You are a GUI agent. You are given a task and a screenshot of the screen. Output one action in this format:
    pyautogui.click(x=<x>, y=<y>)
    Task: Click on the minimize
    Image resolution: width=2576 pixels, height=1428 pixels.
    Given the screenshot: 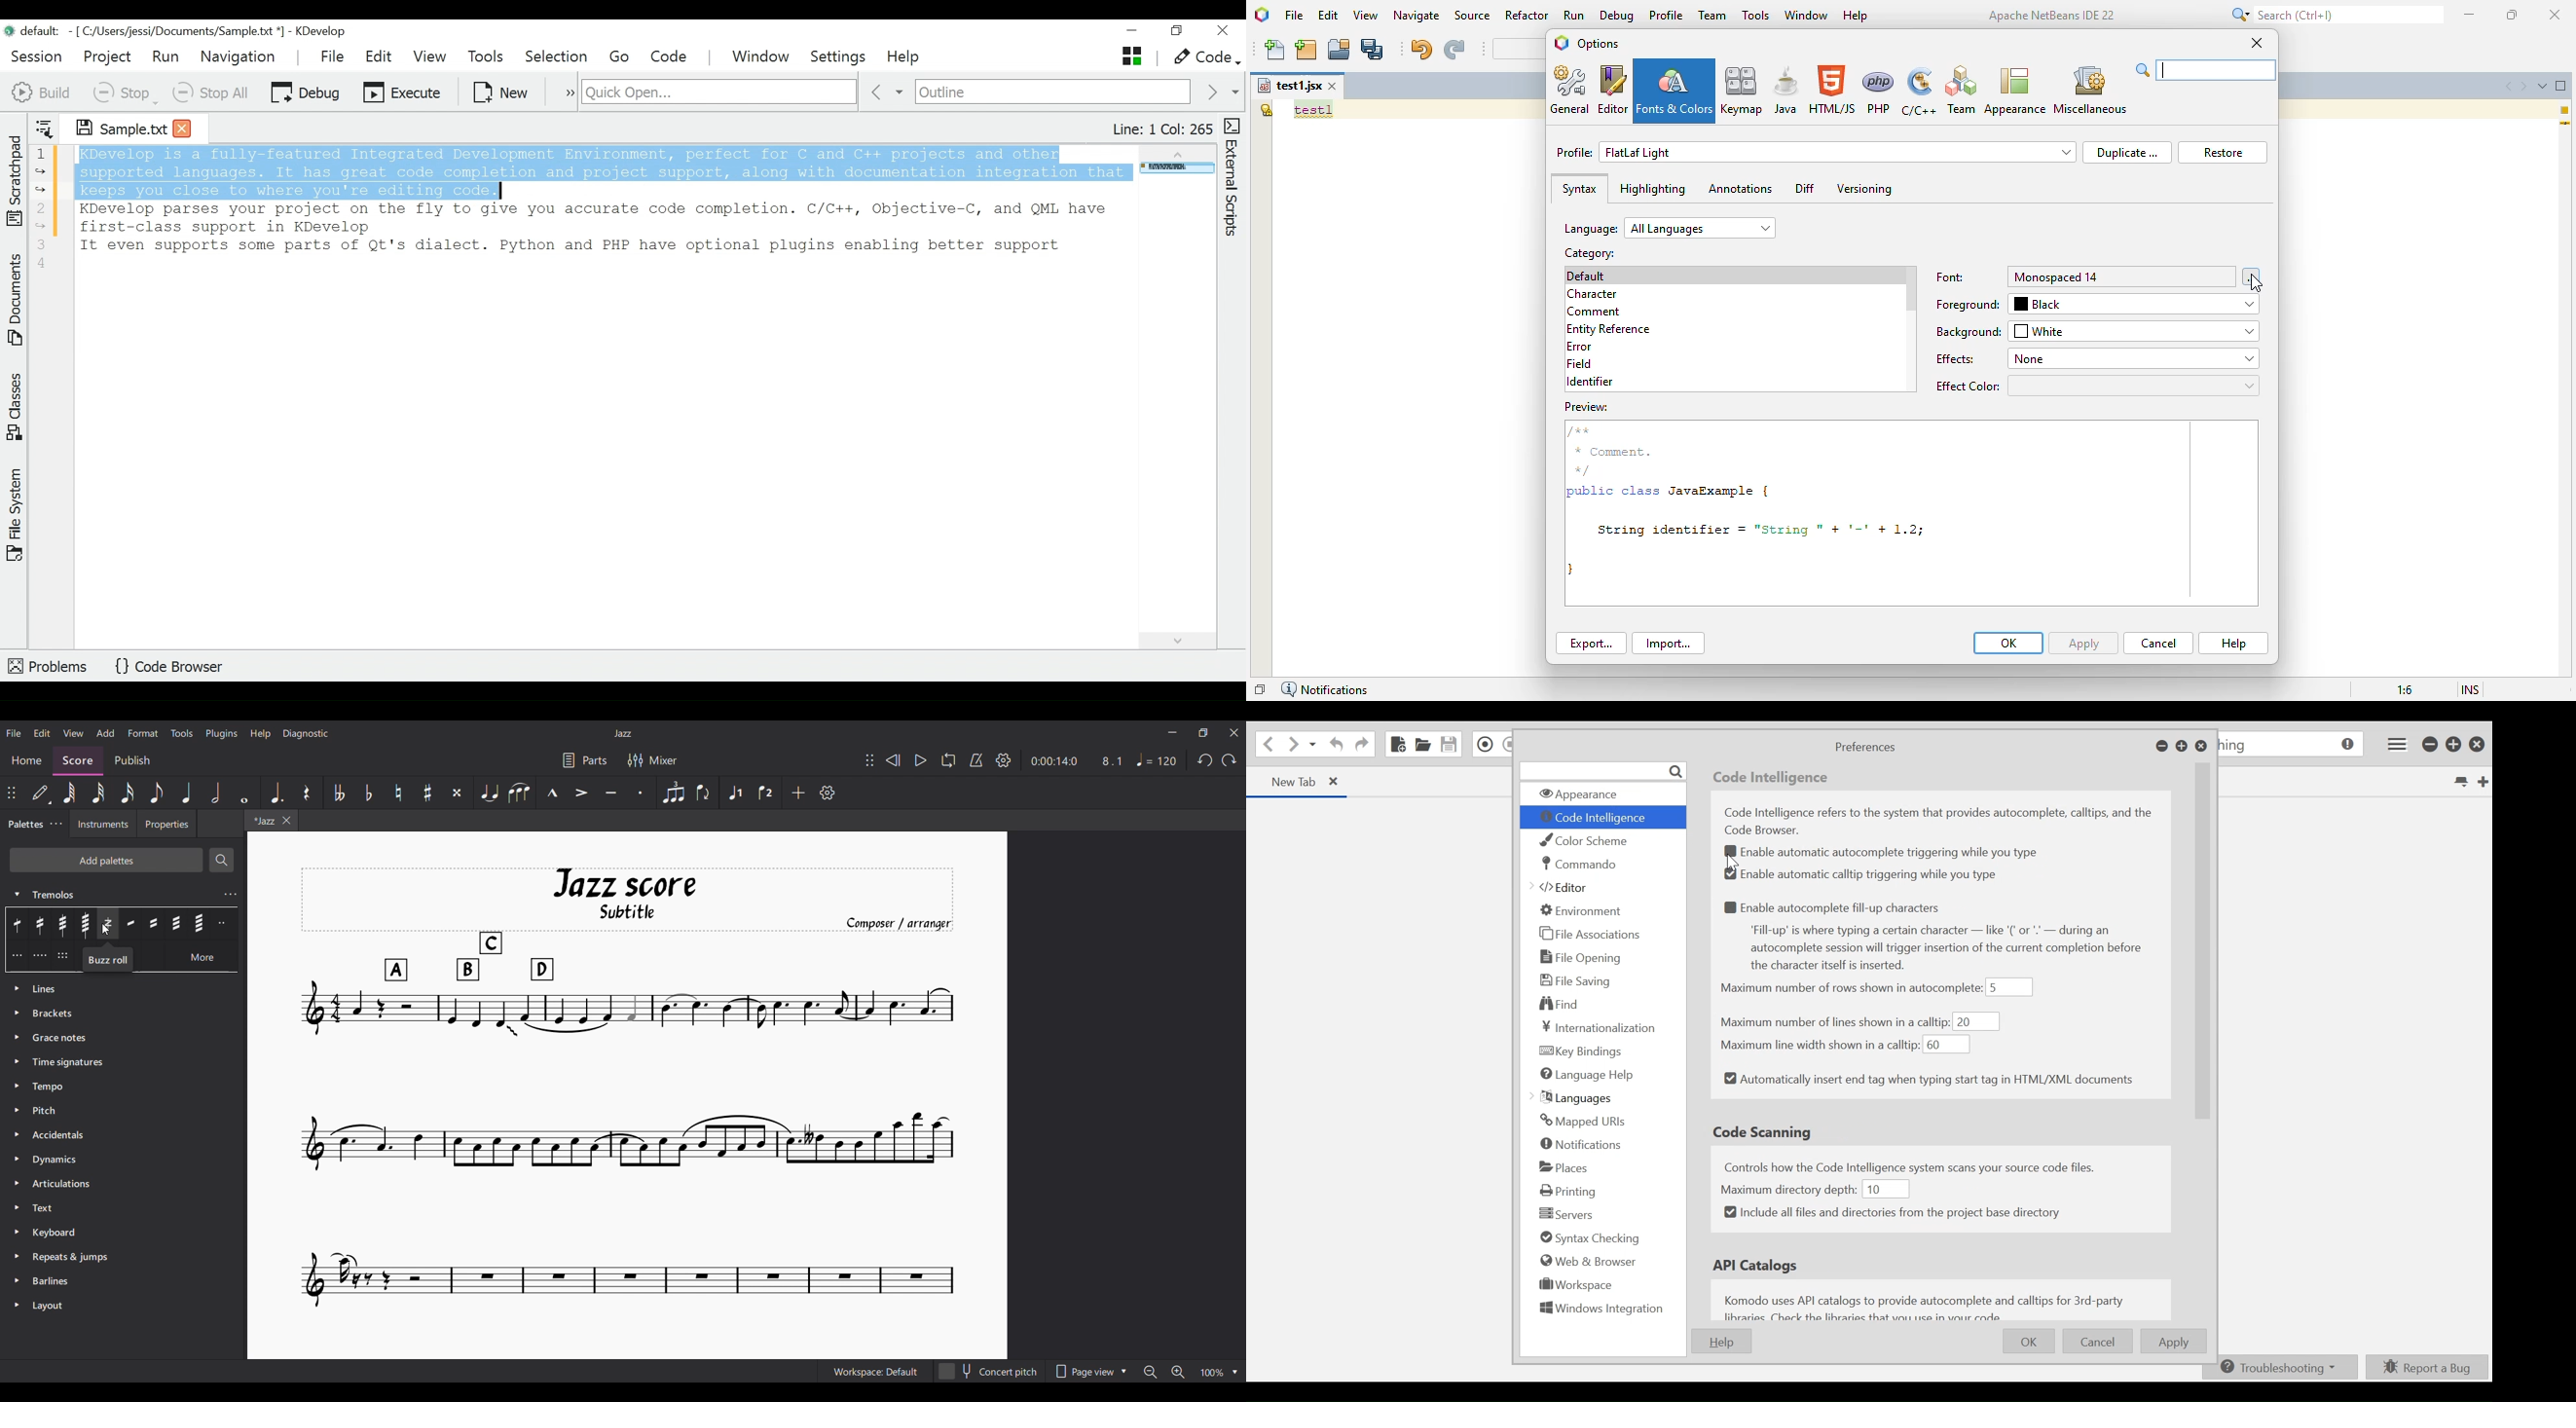 What is the action you would take?
    pyautogui.click(x=2431, y=745)
    